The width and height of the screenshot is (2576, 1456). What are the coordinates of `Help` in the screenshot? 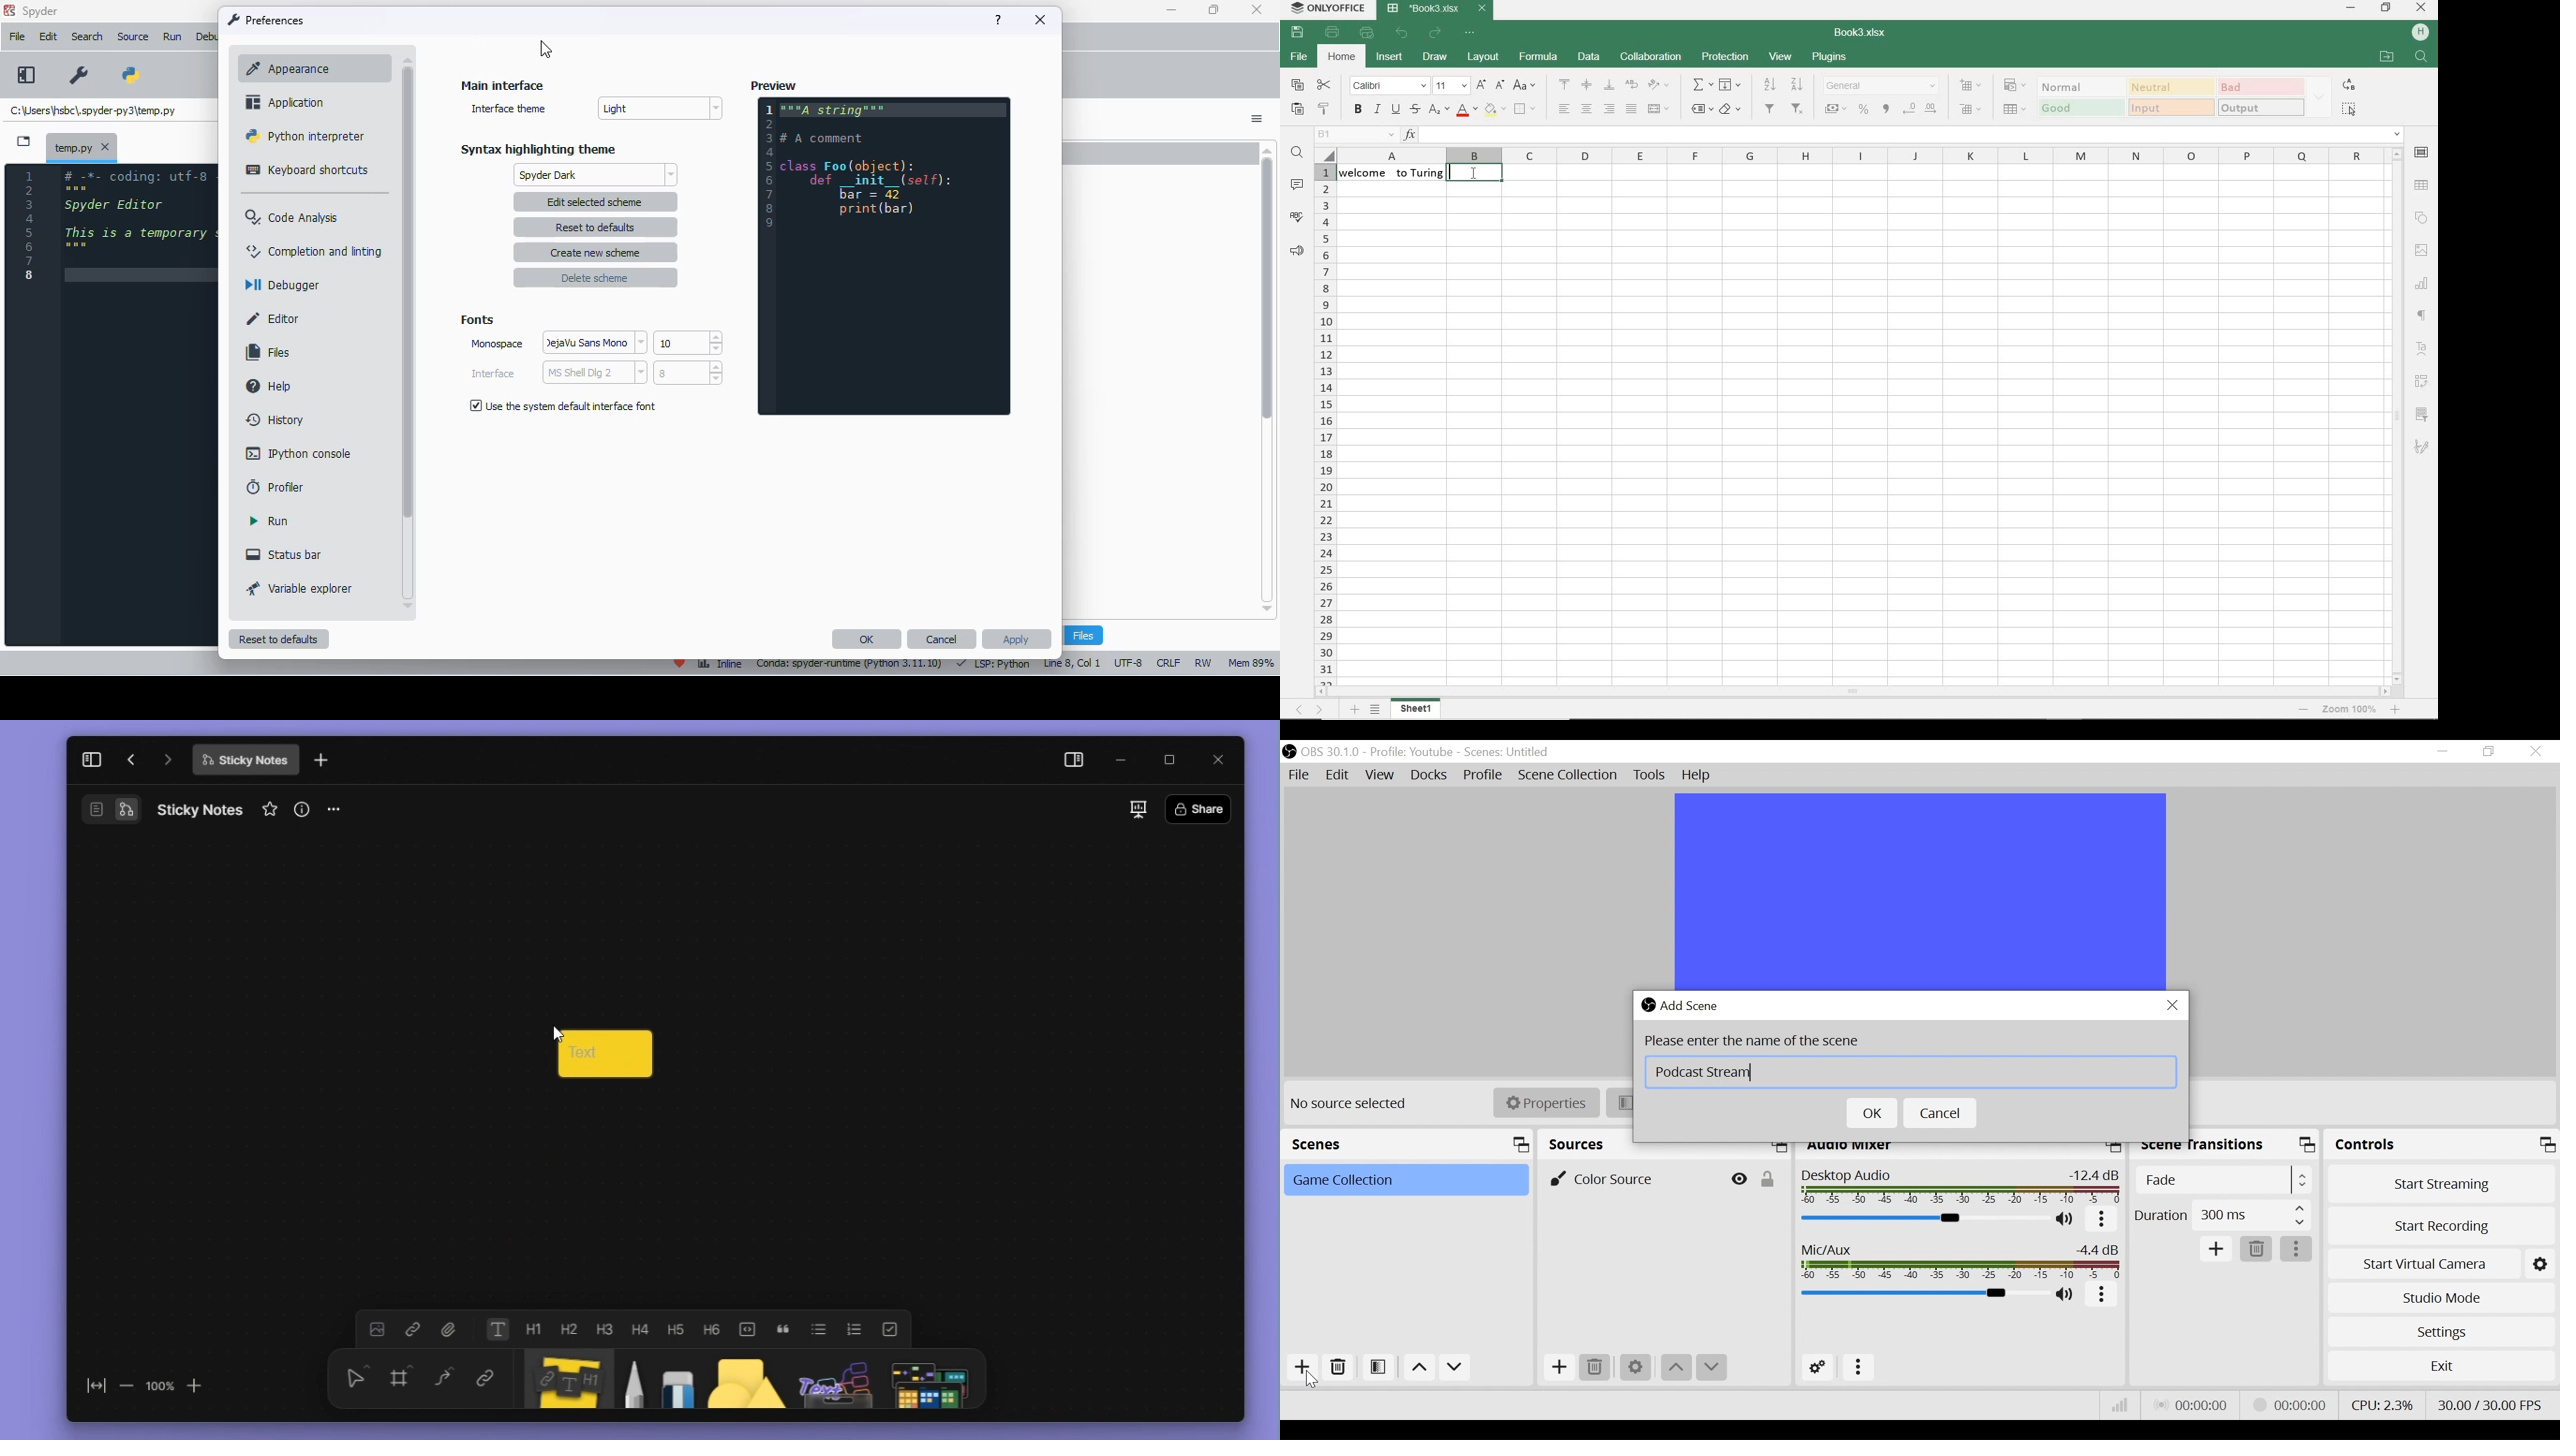 It's located at (1697, 775).